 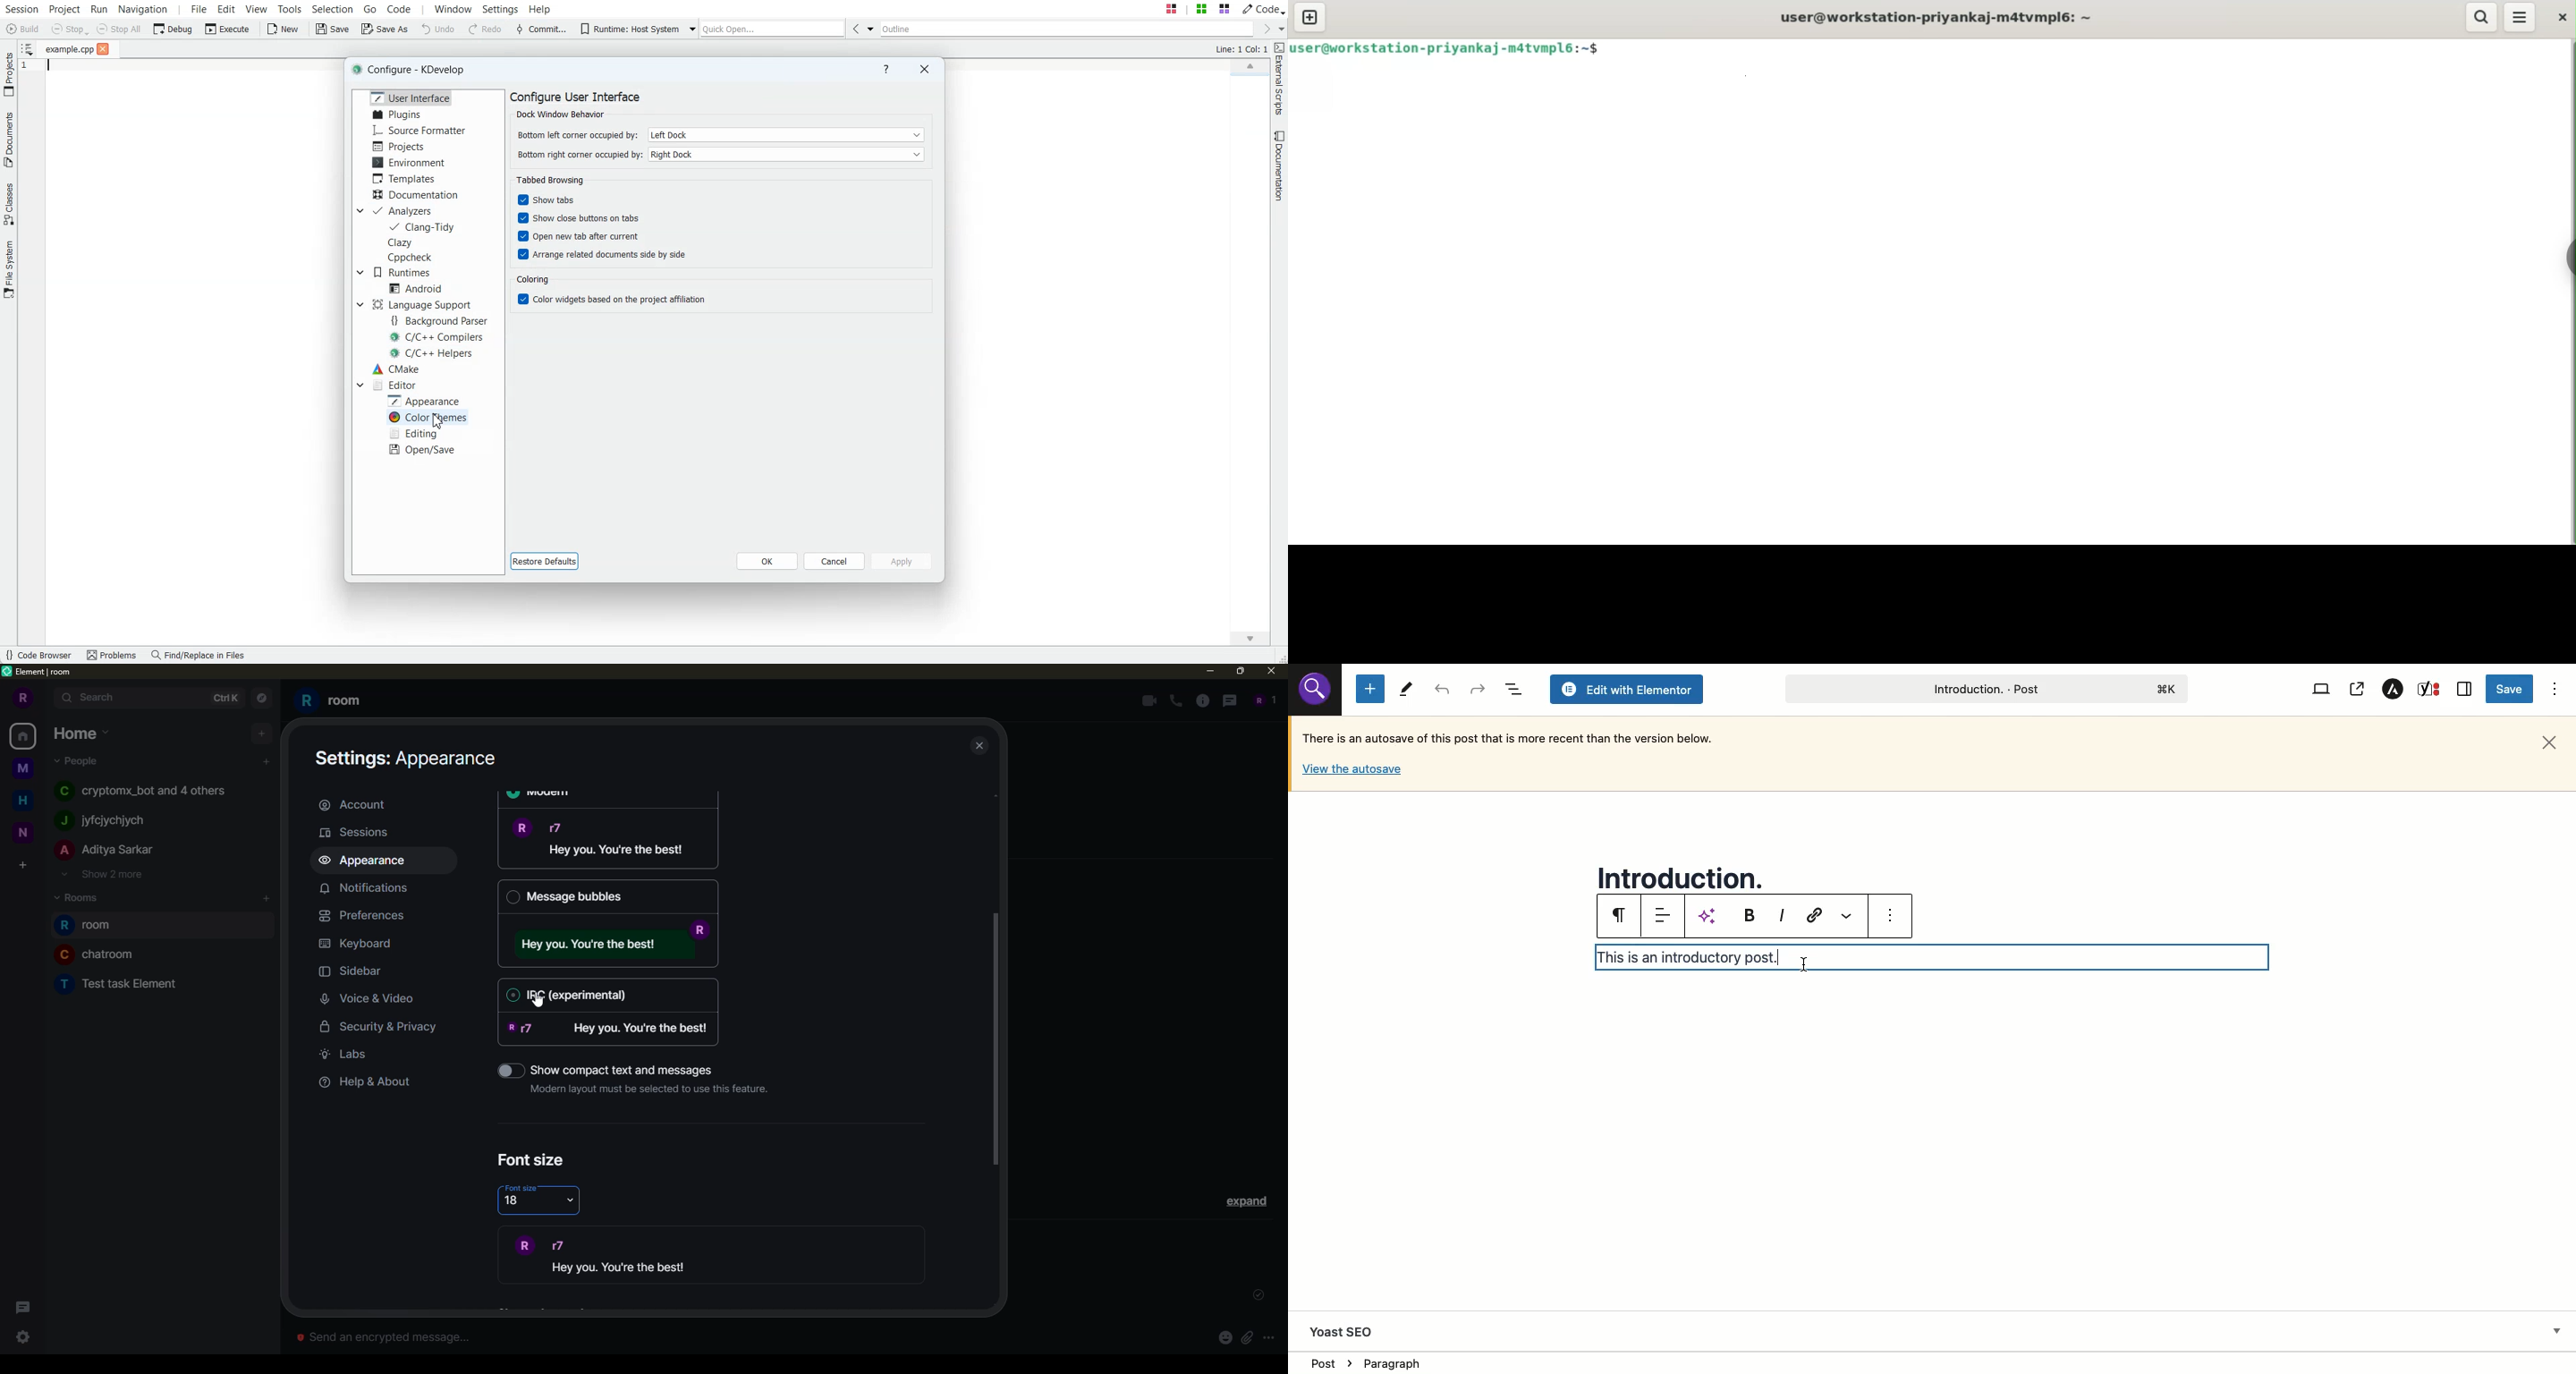 What do you see at coordinates (89, 926) in the screenshot?
I see `room` at bounding box center [89, 926].